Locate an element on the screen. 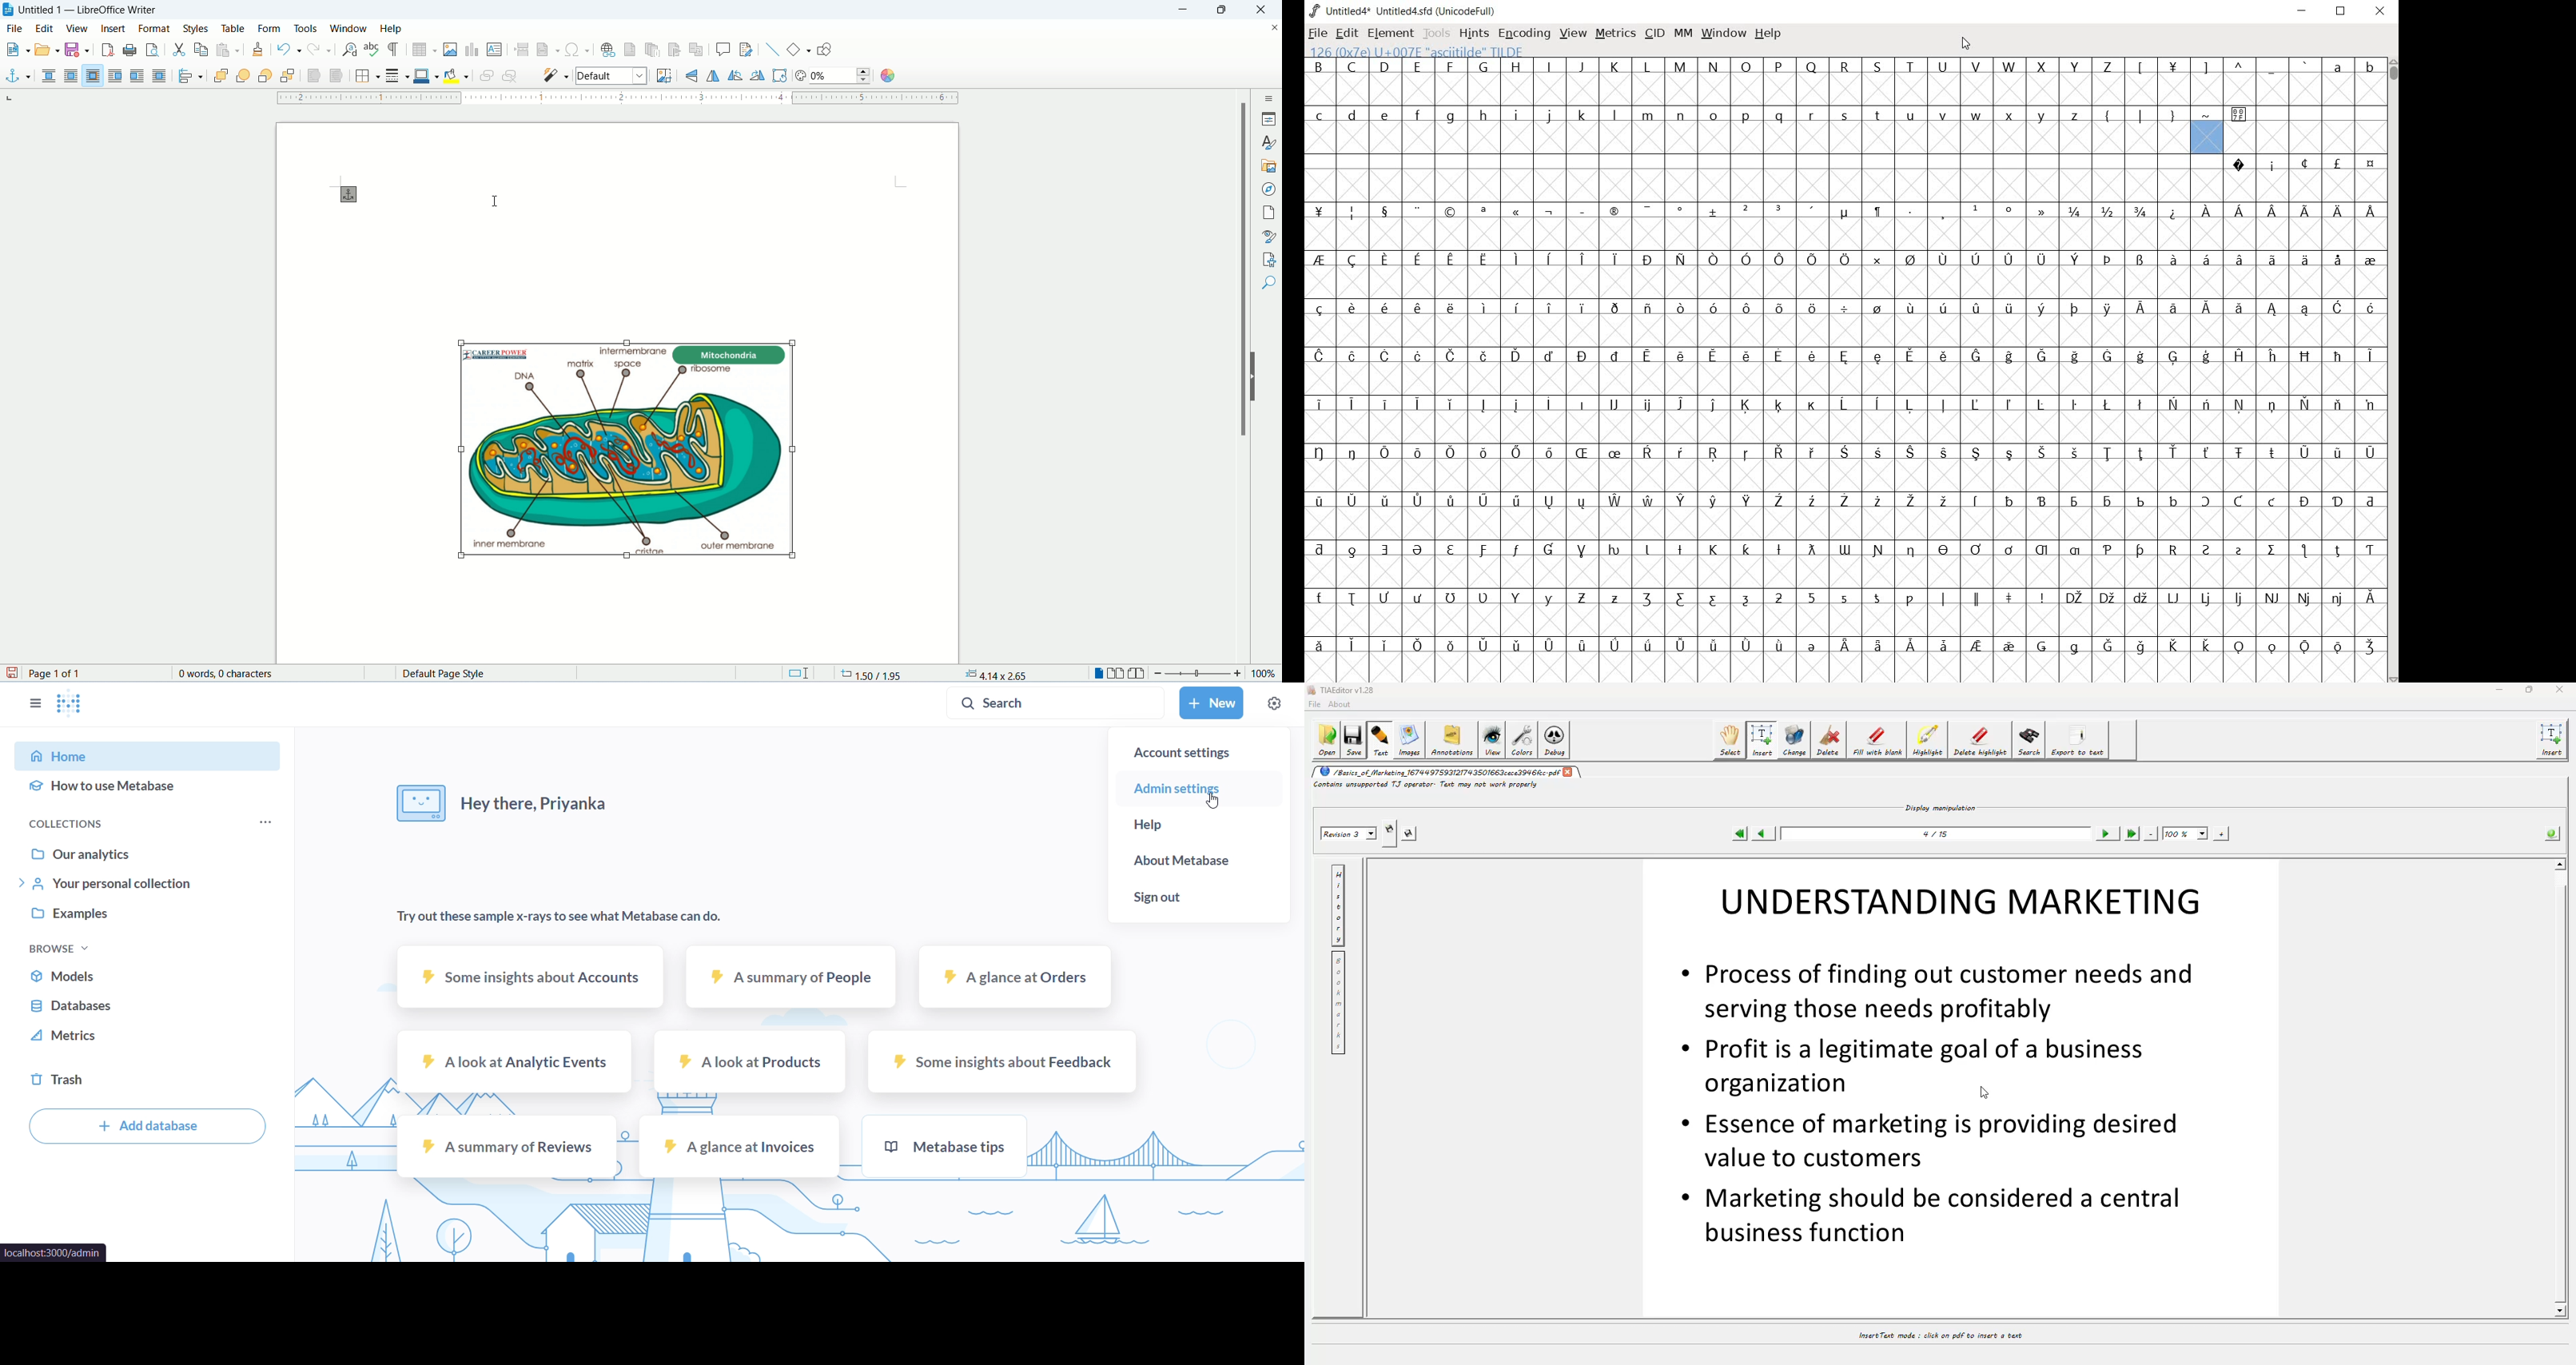 This screenshot has height=1372, width=2576. insert page break is located at coordinates (522, 49).